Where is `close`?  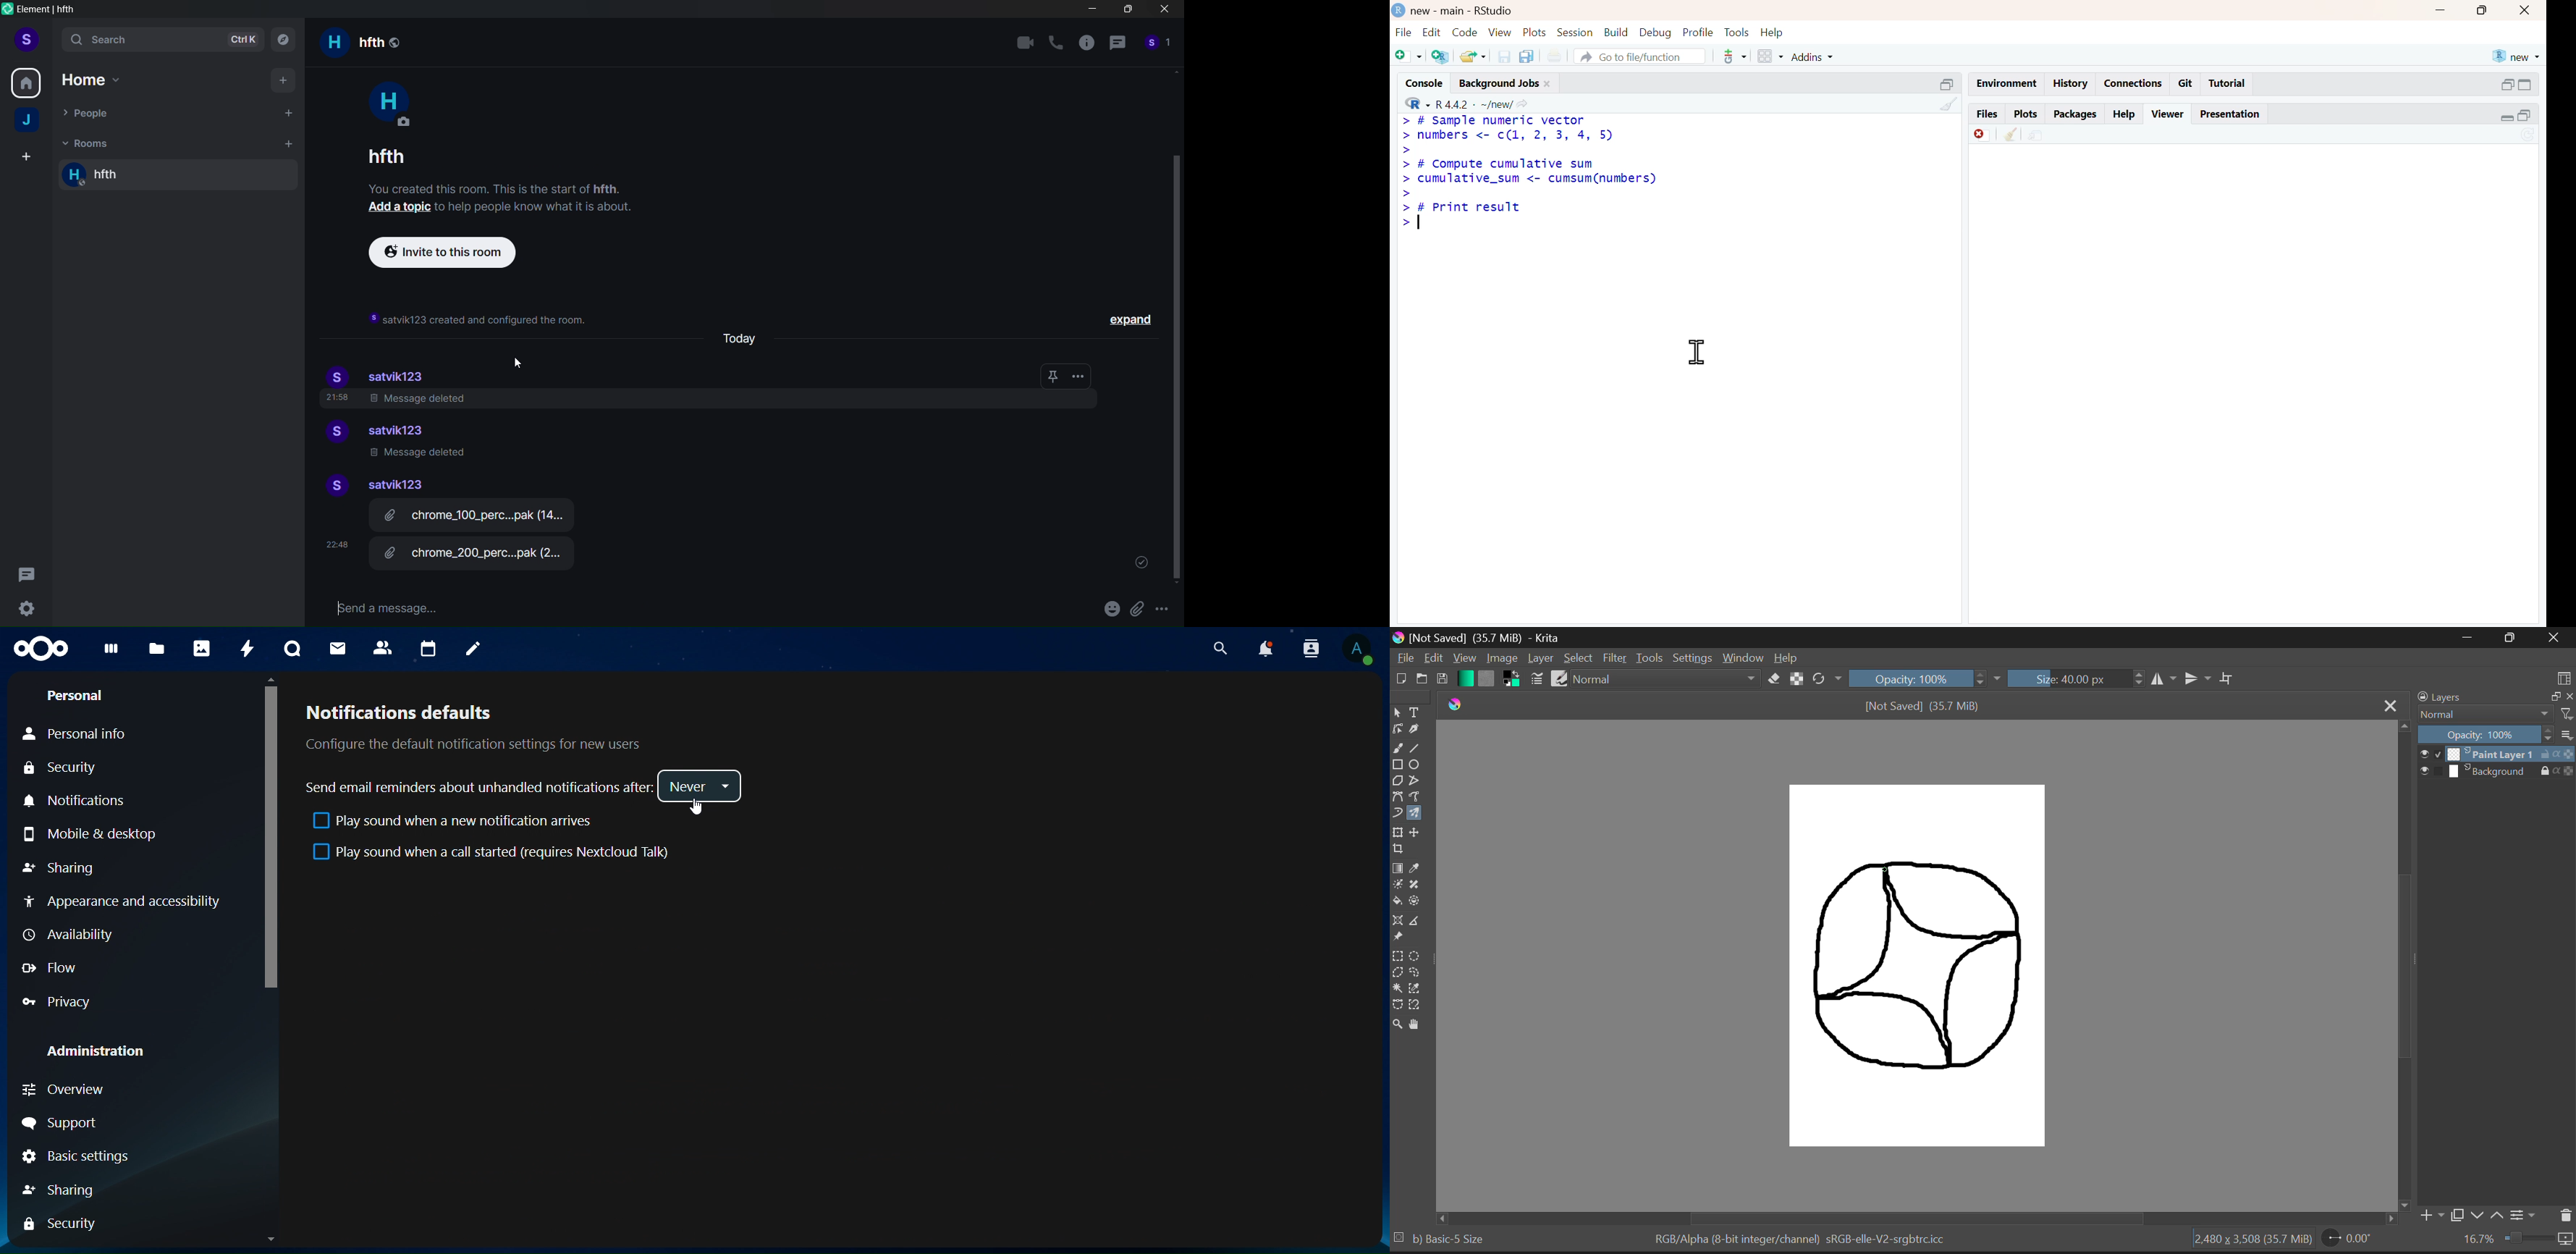 close is located at coordinates (2526, 11).